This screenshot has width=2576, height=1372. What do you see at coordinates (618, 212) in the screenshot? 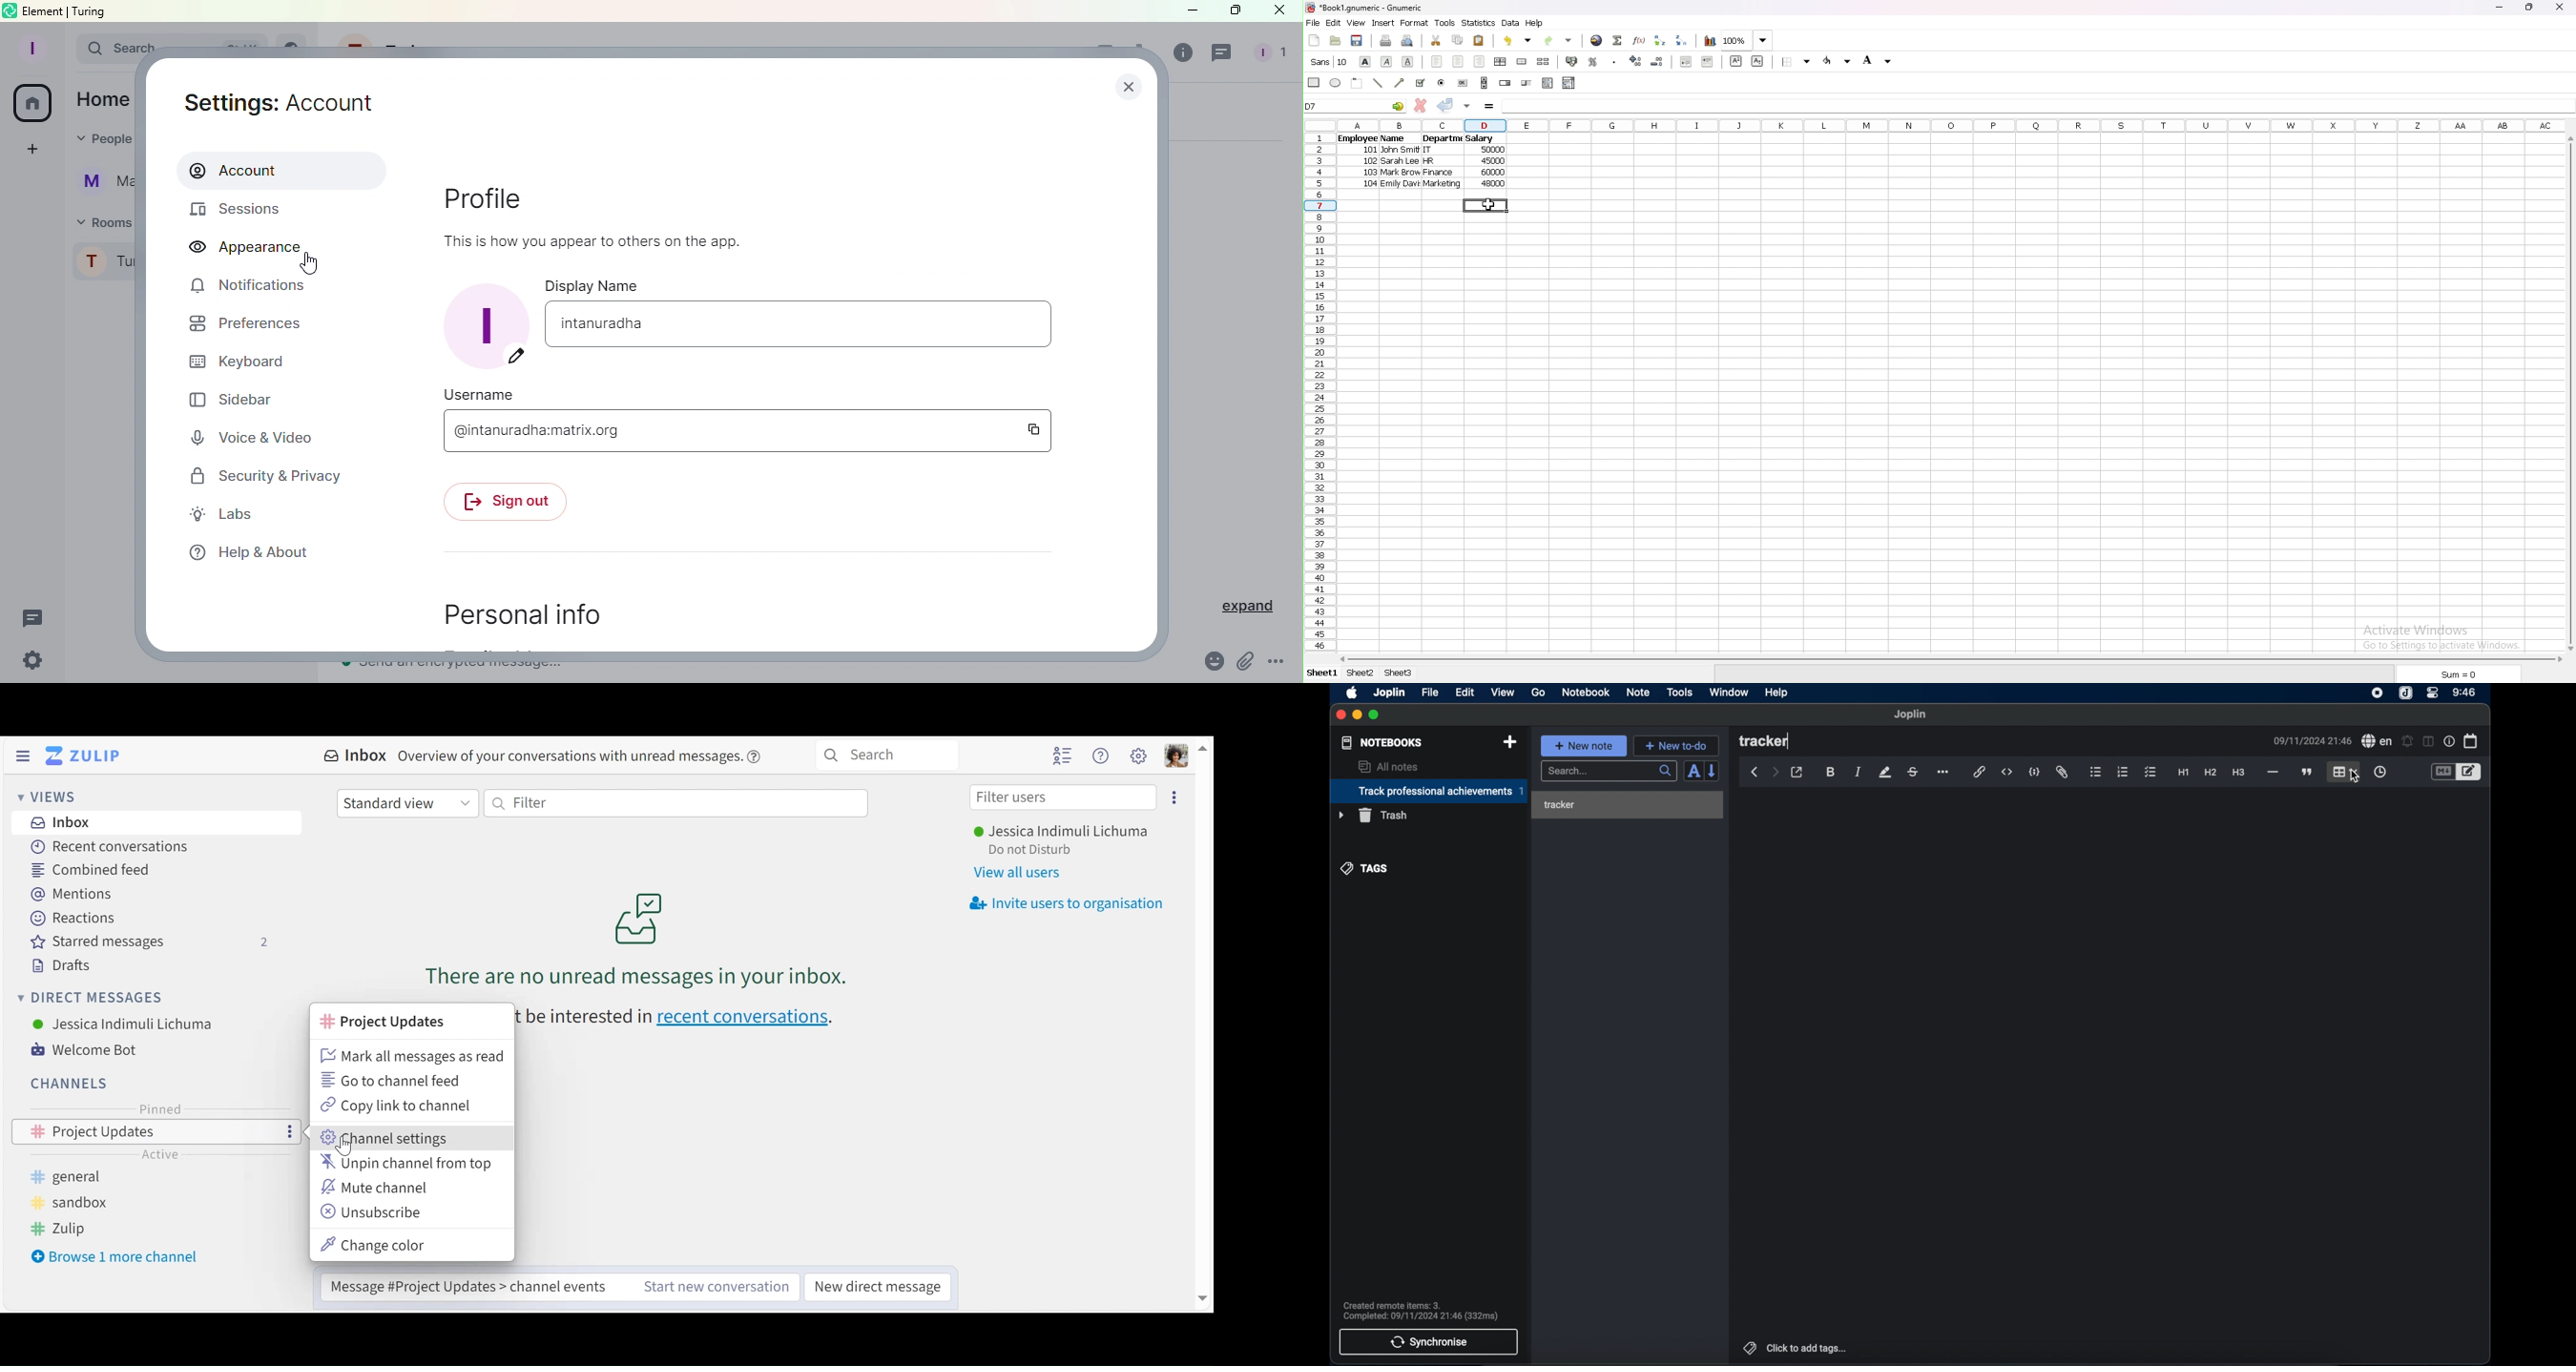
I see `Profile` at bounding box center [618, 212].